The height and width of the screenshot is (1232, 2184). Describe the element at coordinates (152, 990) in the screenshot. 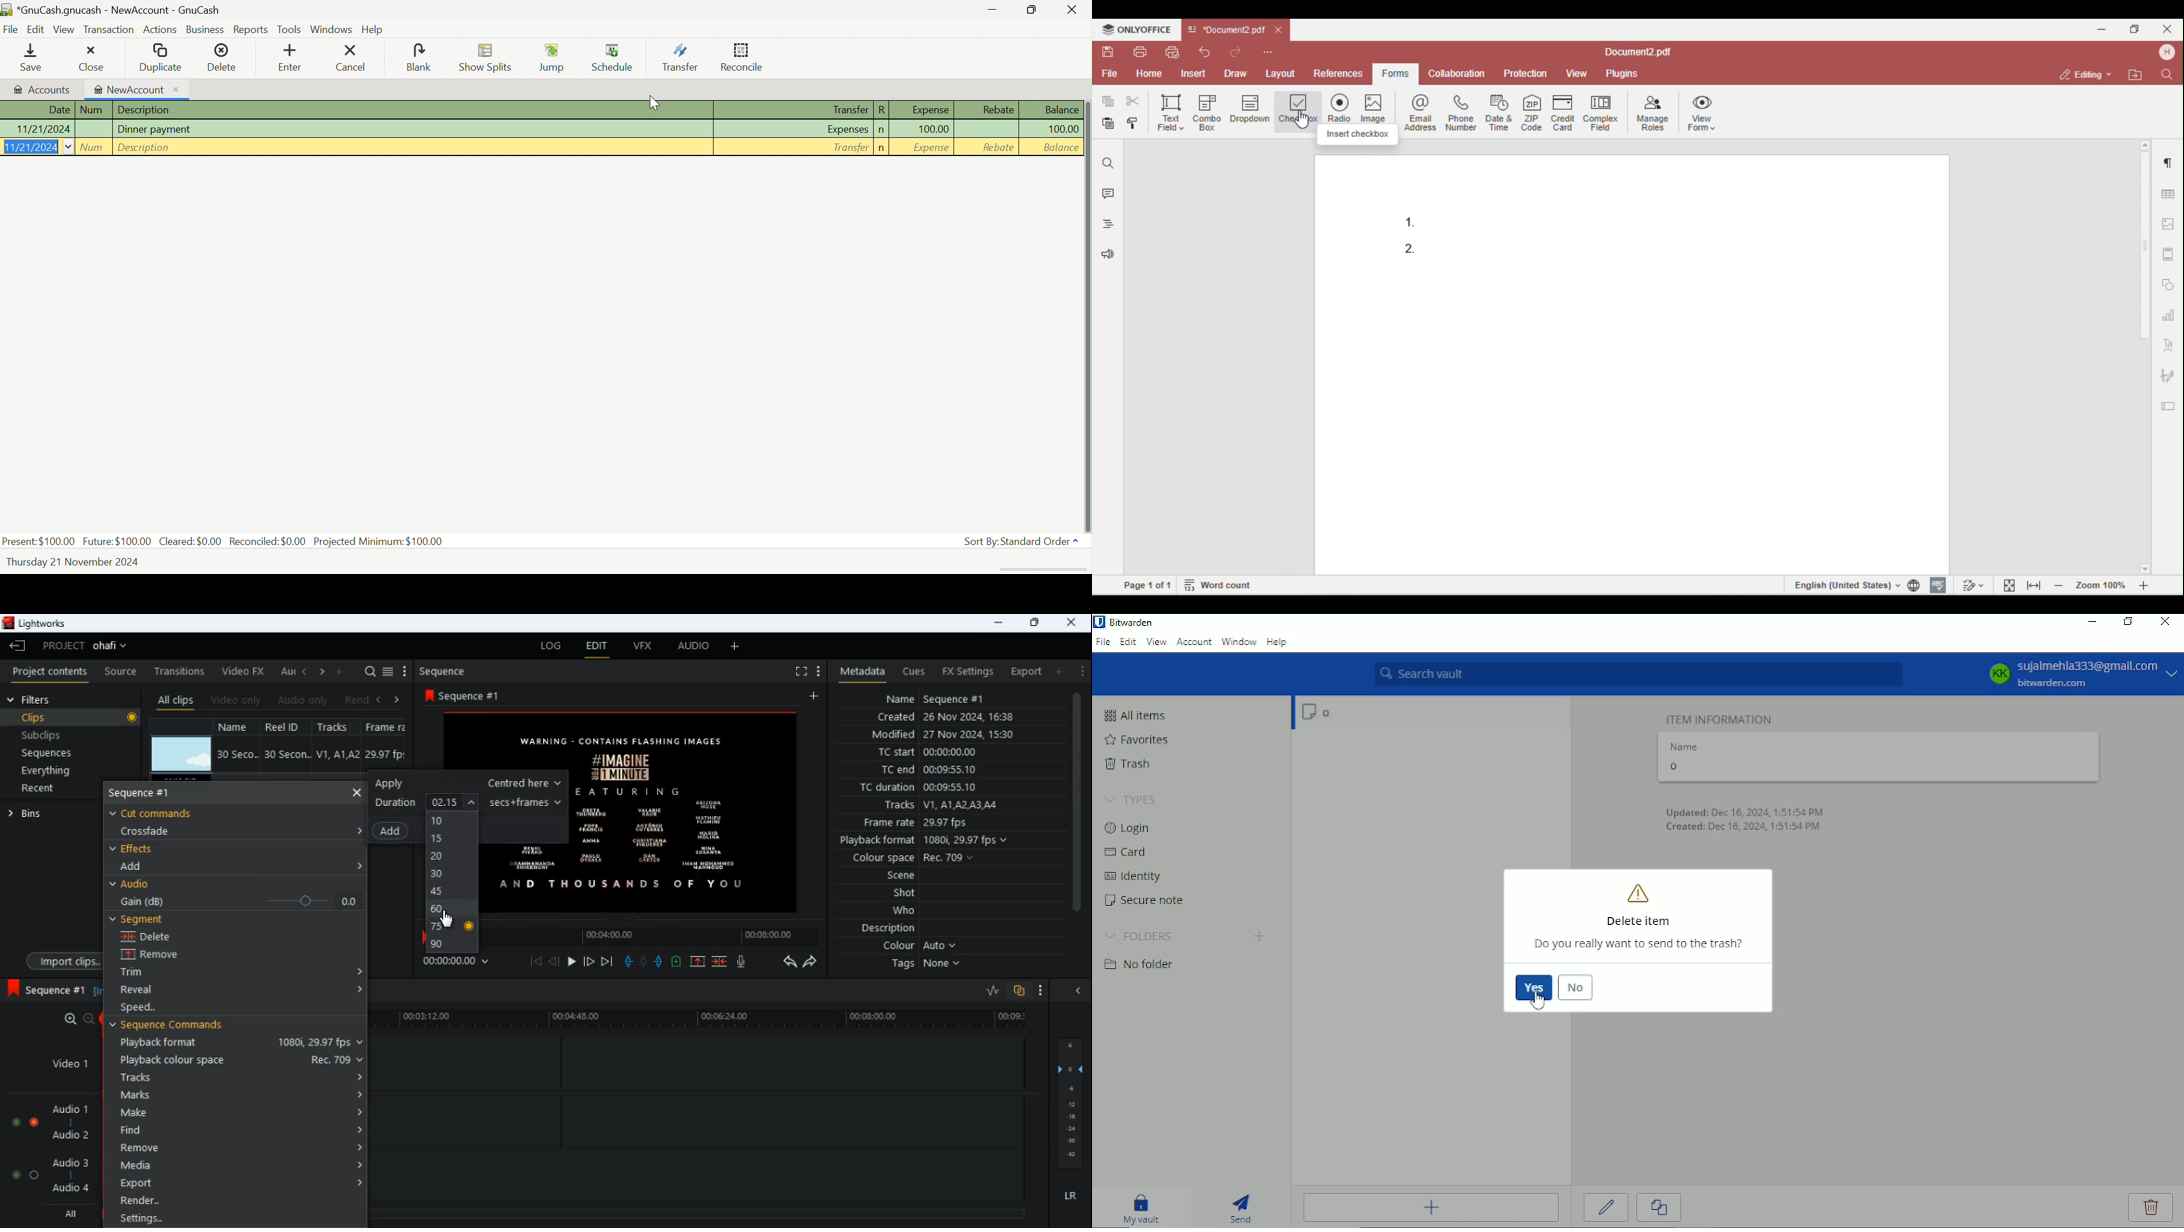

I see `reveal` at that location.